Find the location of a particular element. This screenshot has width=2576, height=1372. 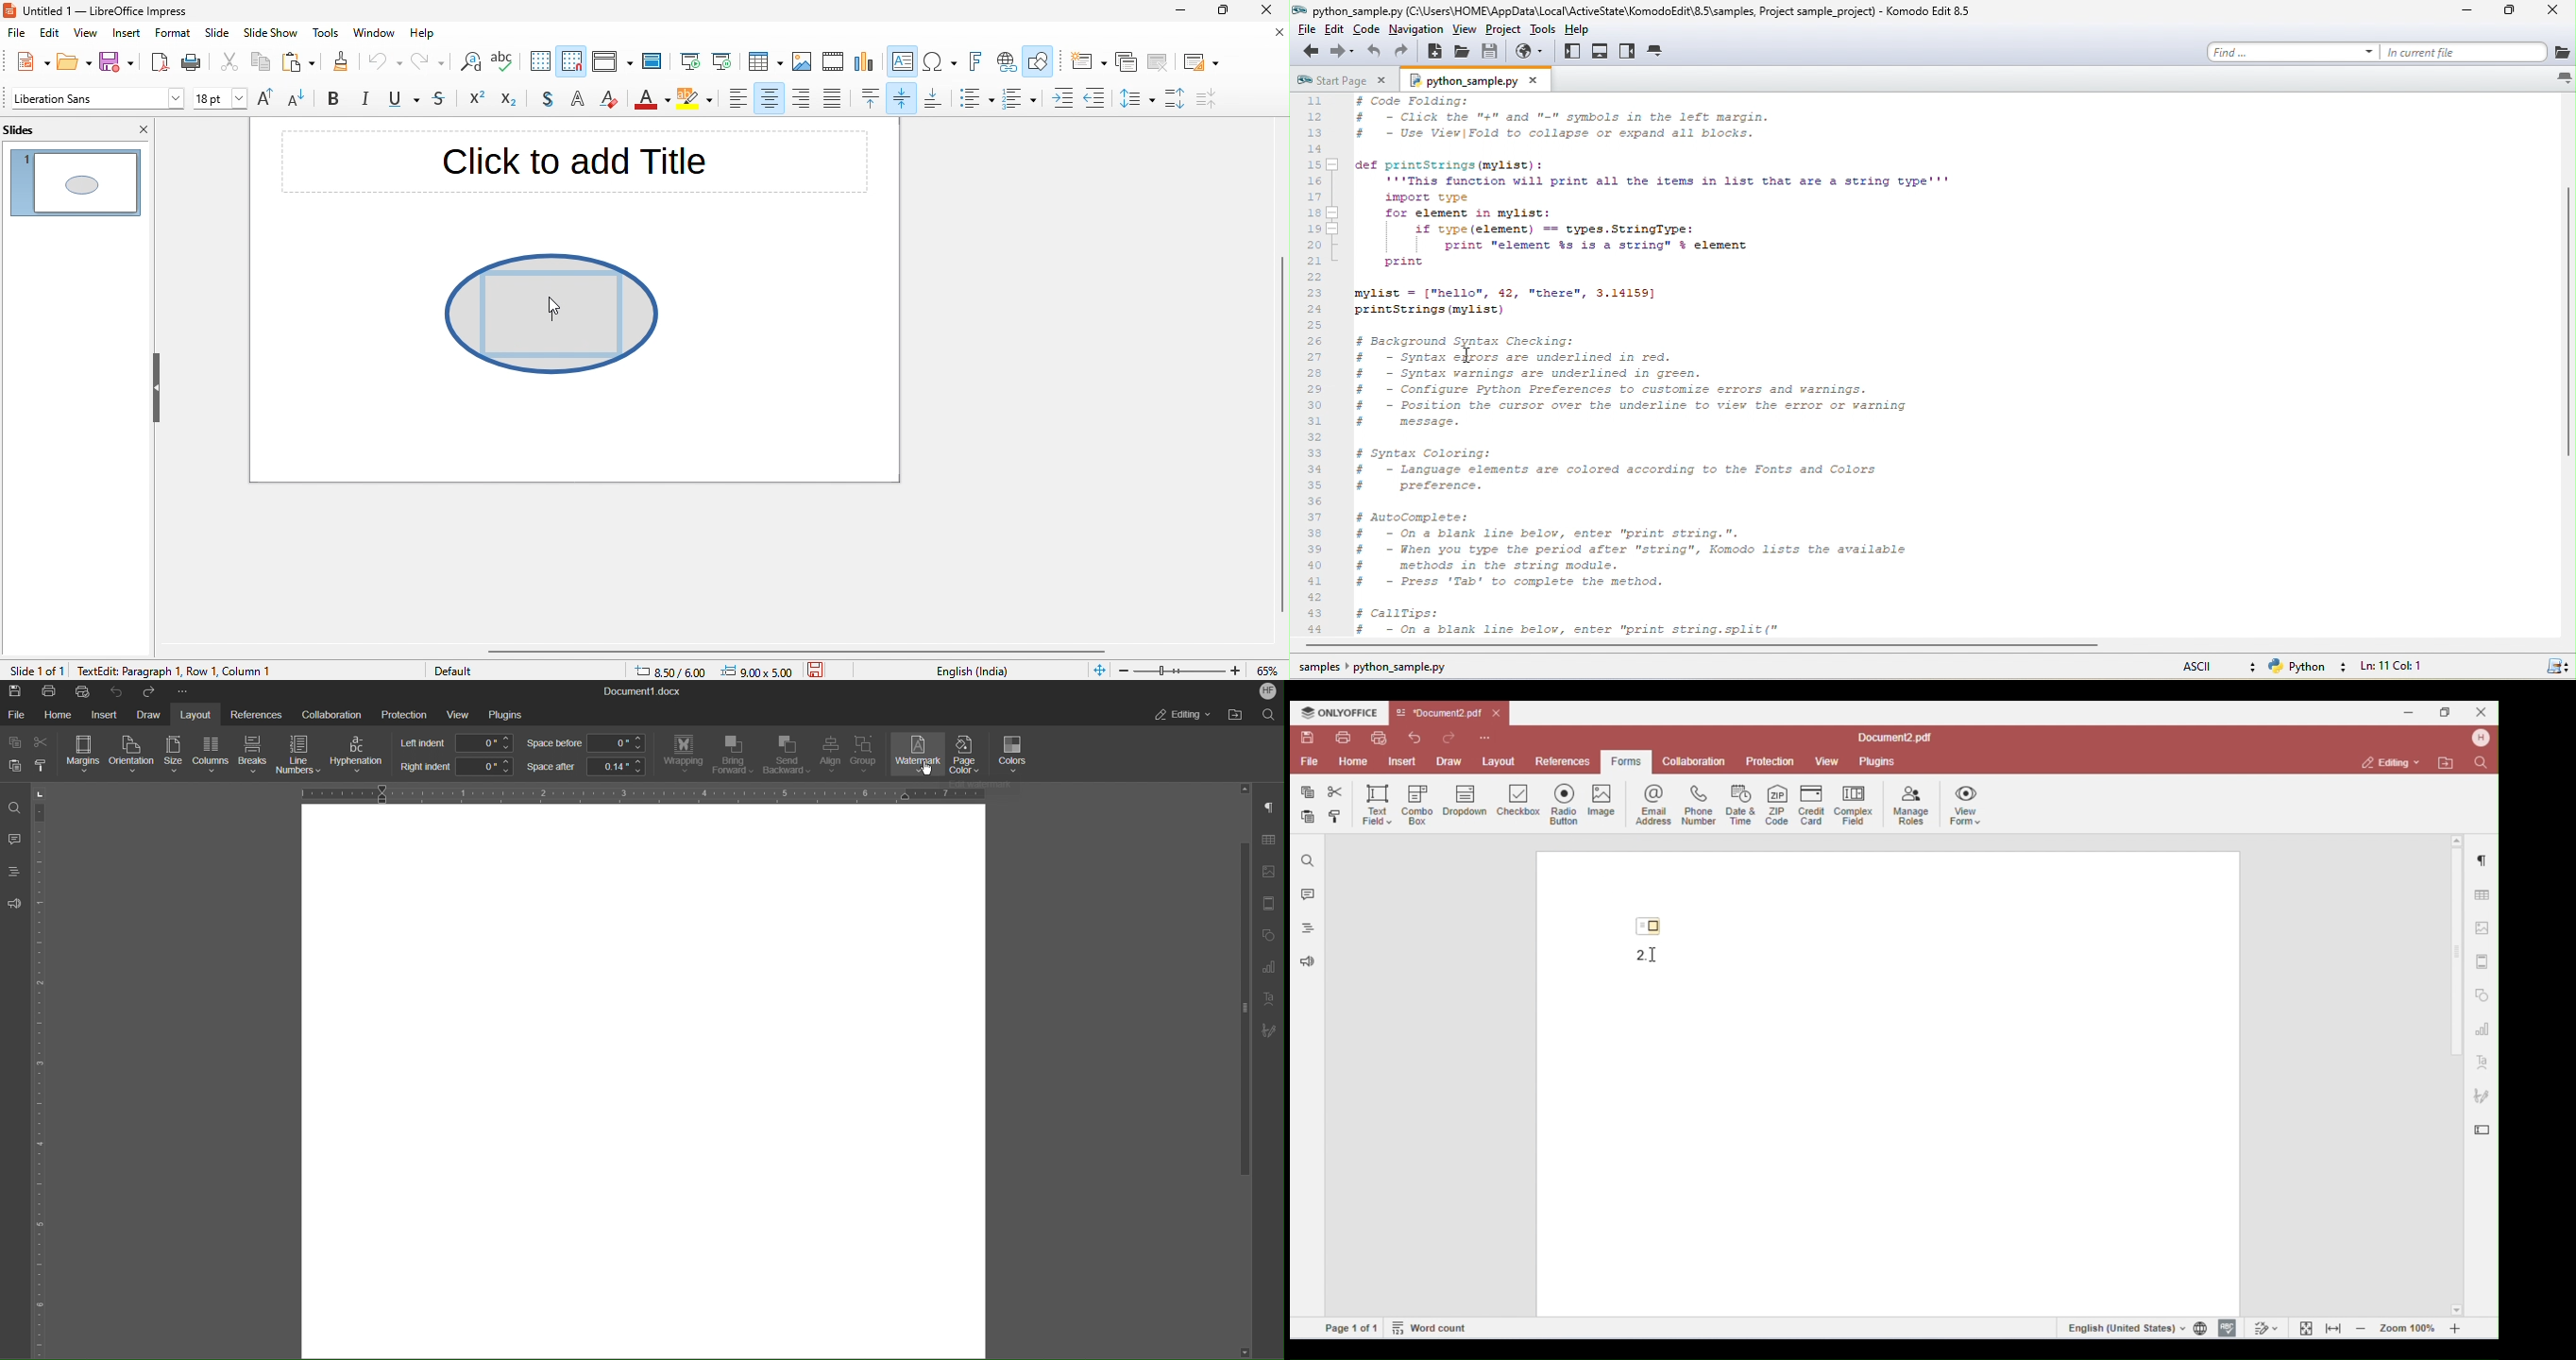

Graph Settings is located at coordinates (1269, 970).